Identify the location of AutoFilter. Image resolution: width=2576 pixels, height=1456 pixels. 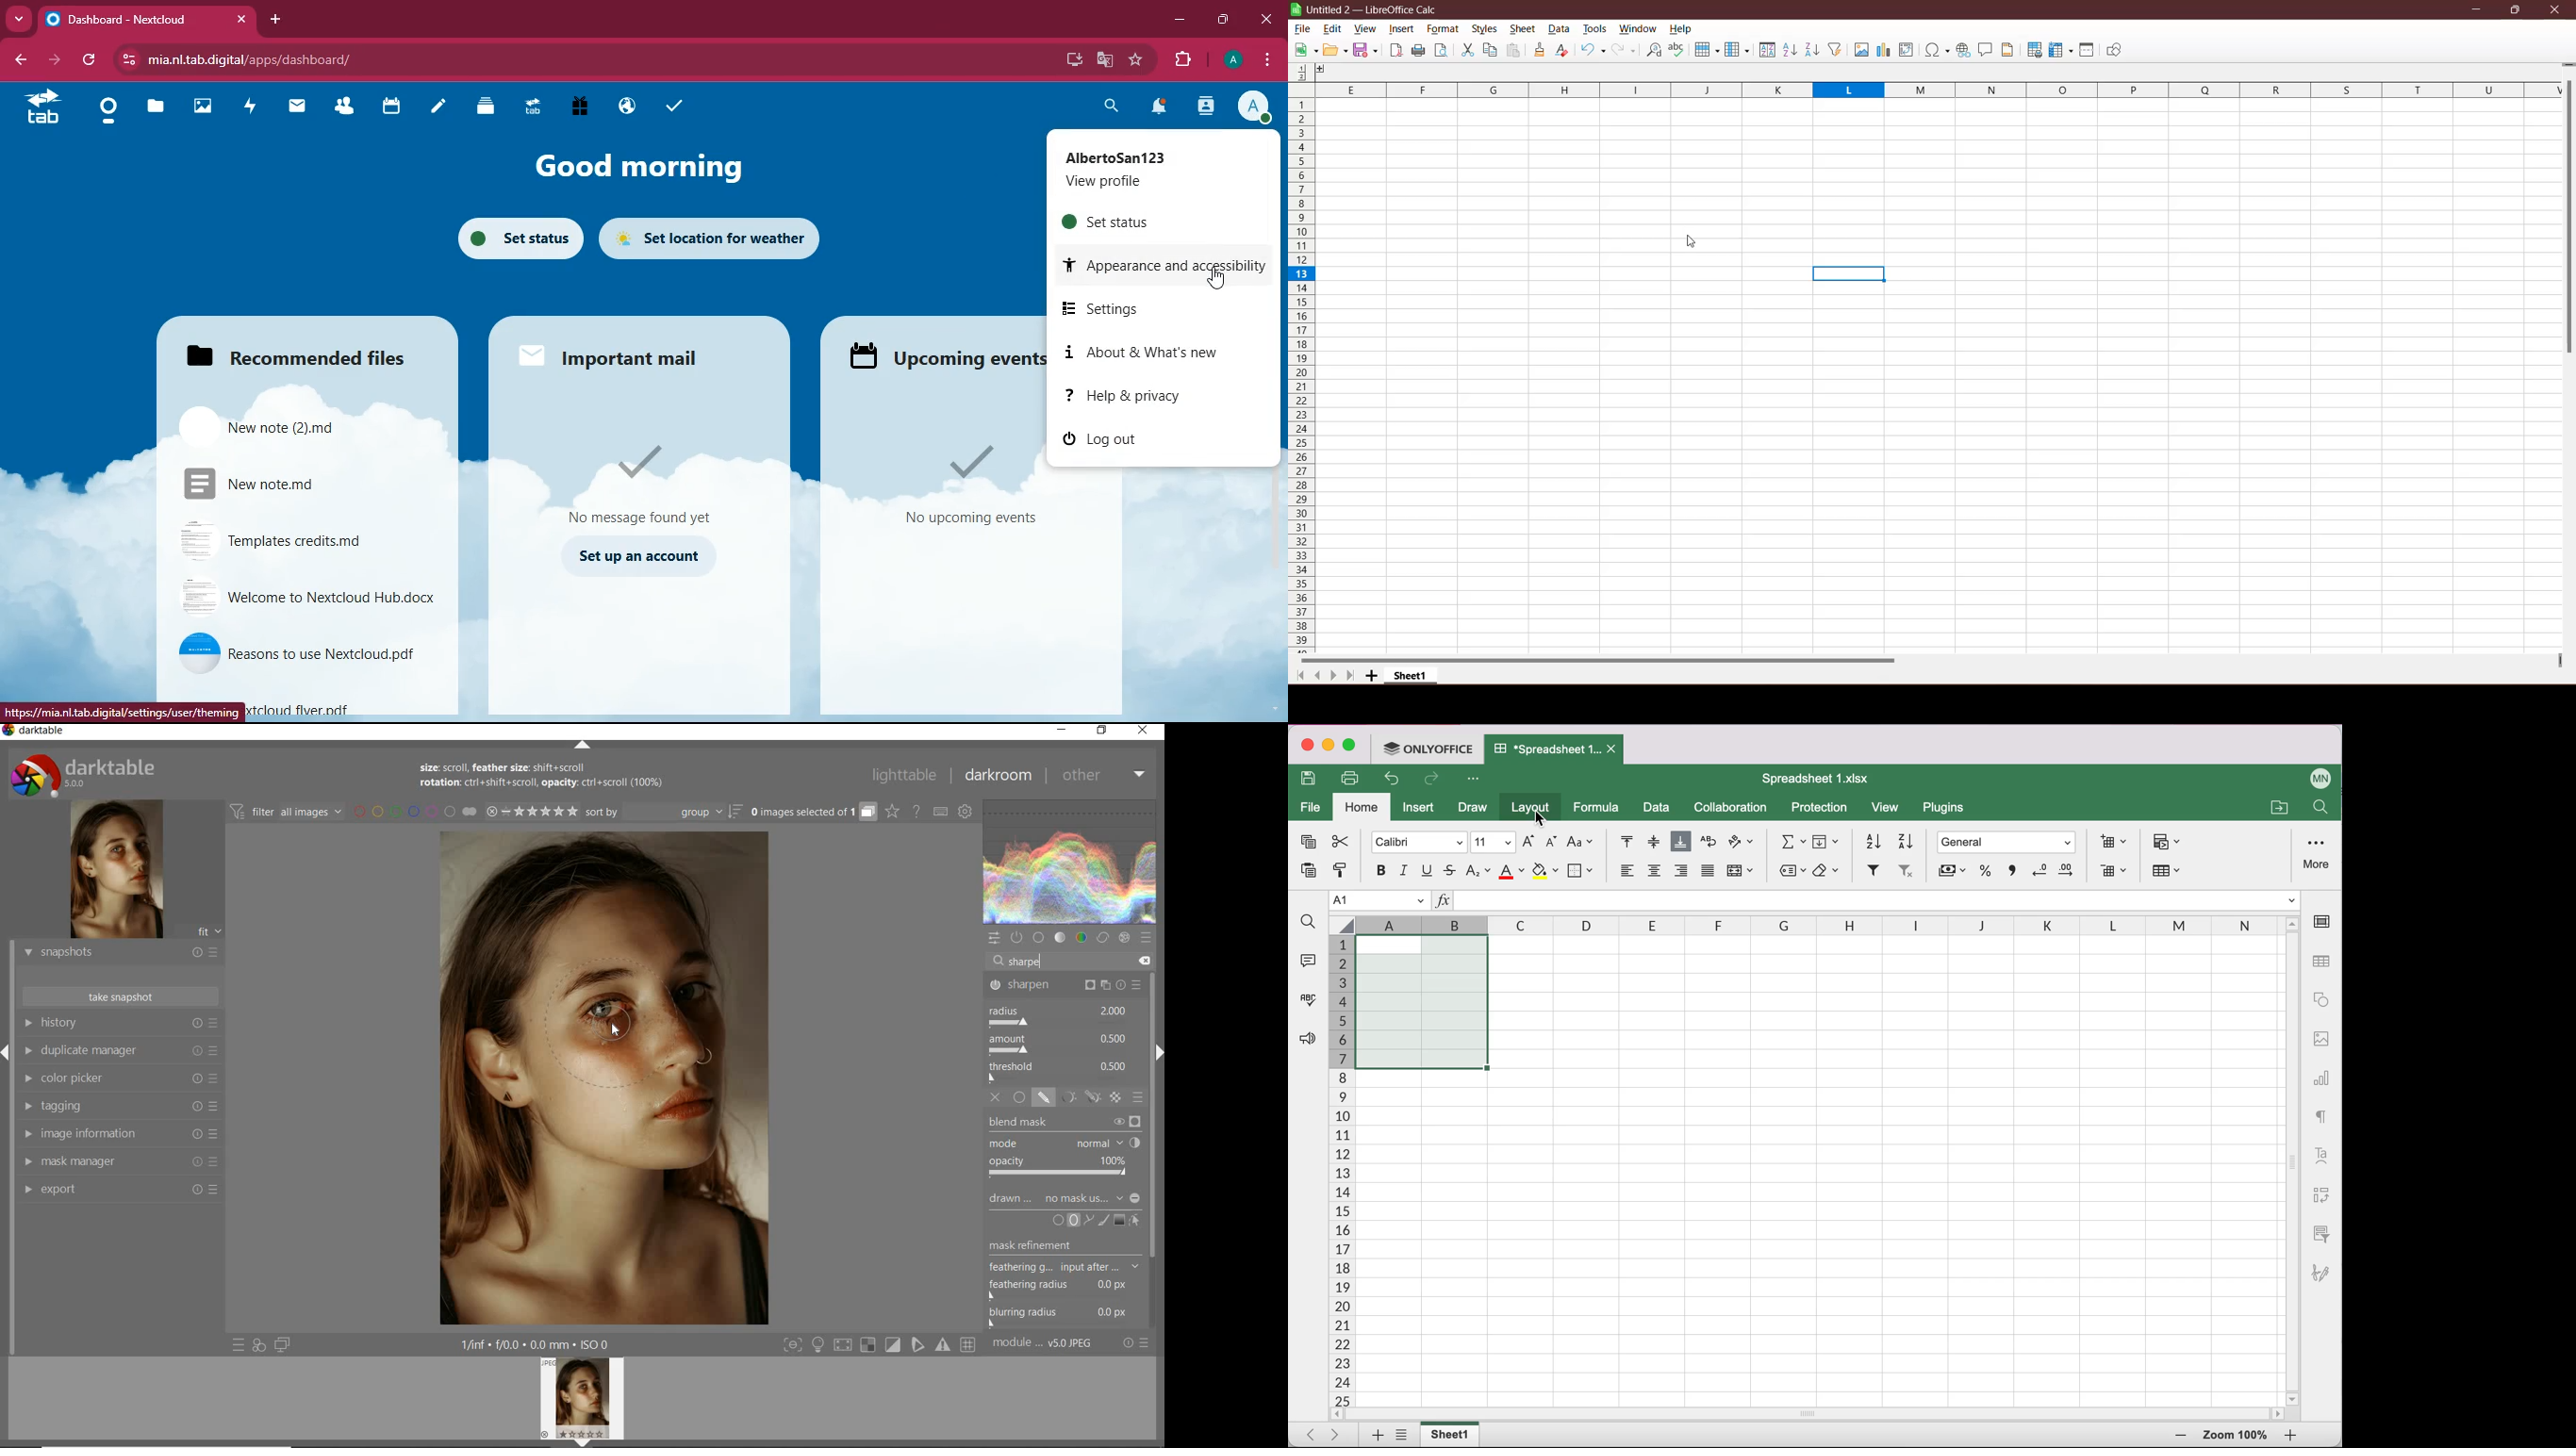
(1836, 50).